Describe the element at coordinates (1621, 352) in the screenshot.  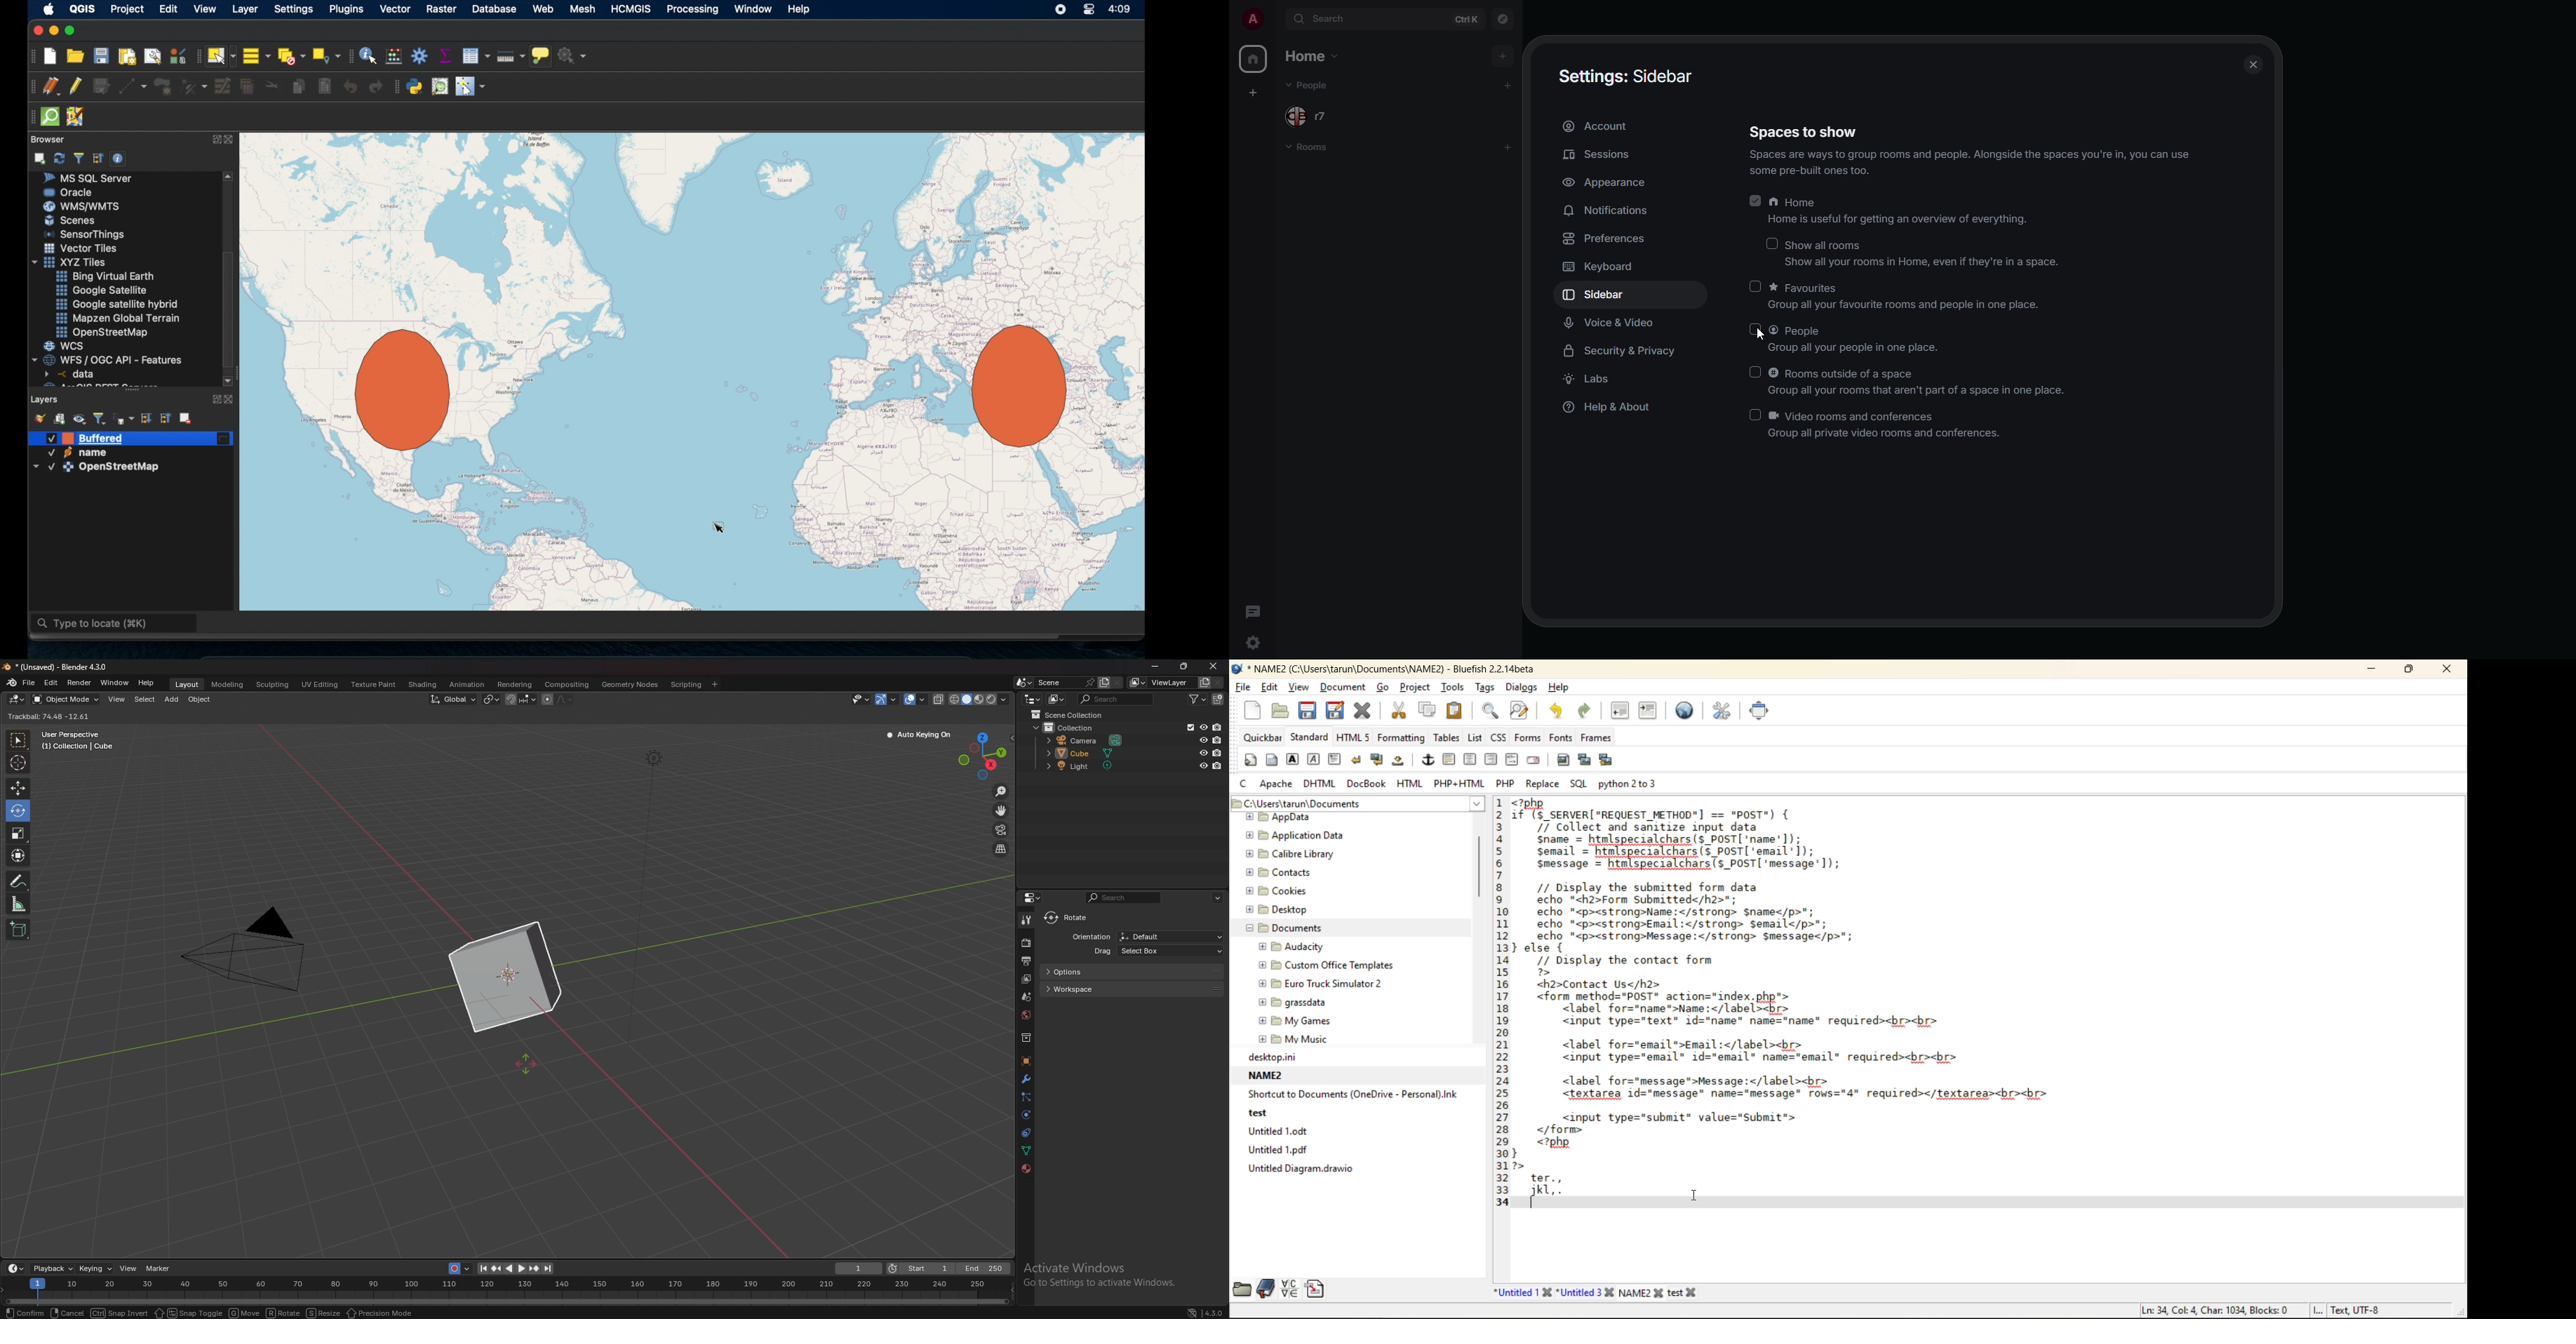
I see `security & privacy` at that location.